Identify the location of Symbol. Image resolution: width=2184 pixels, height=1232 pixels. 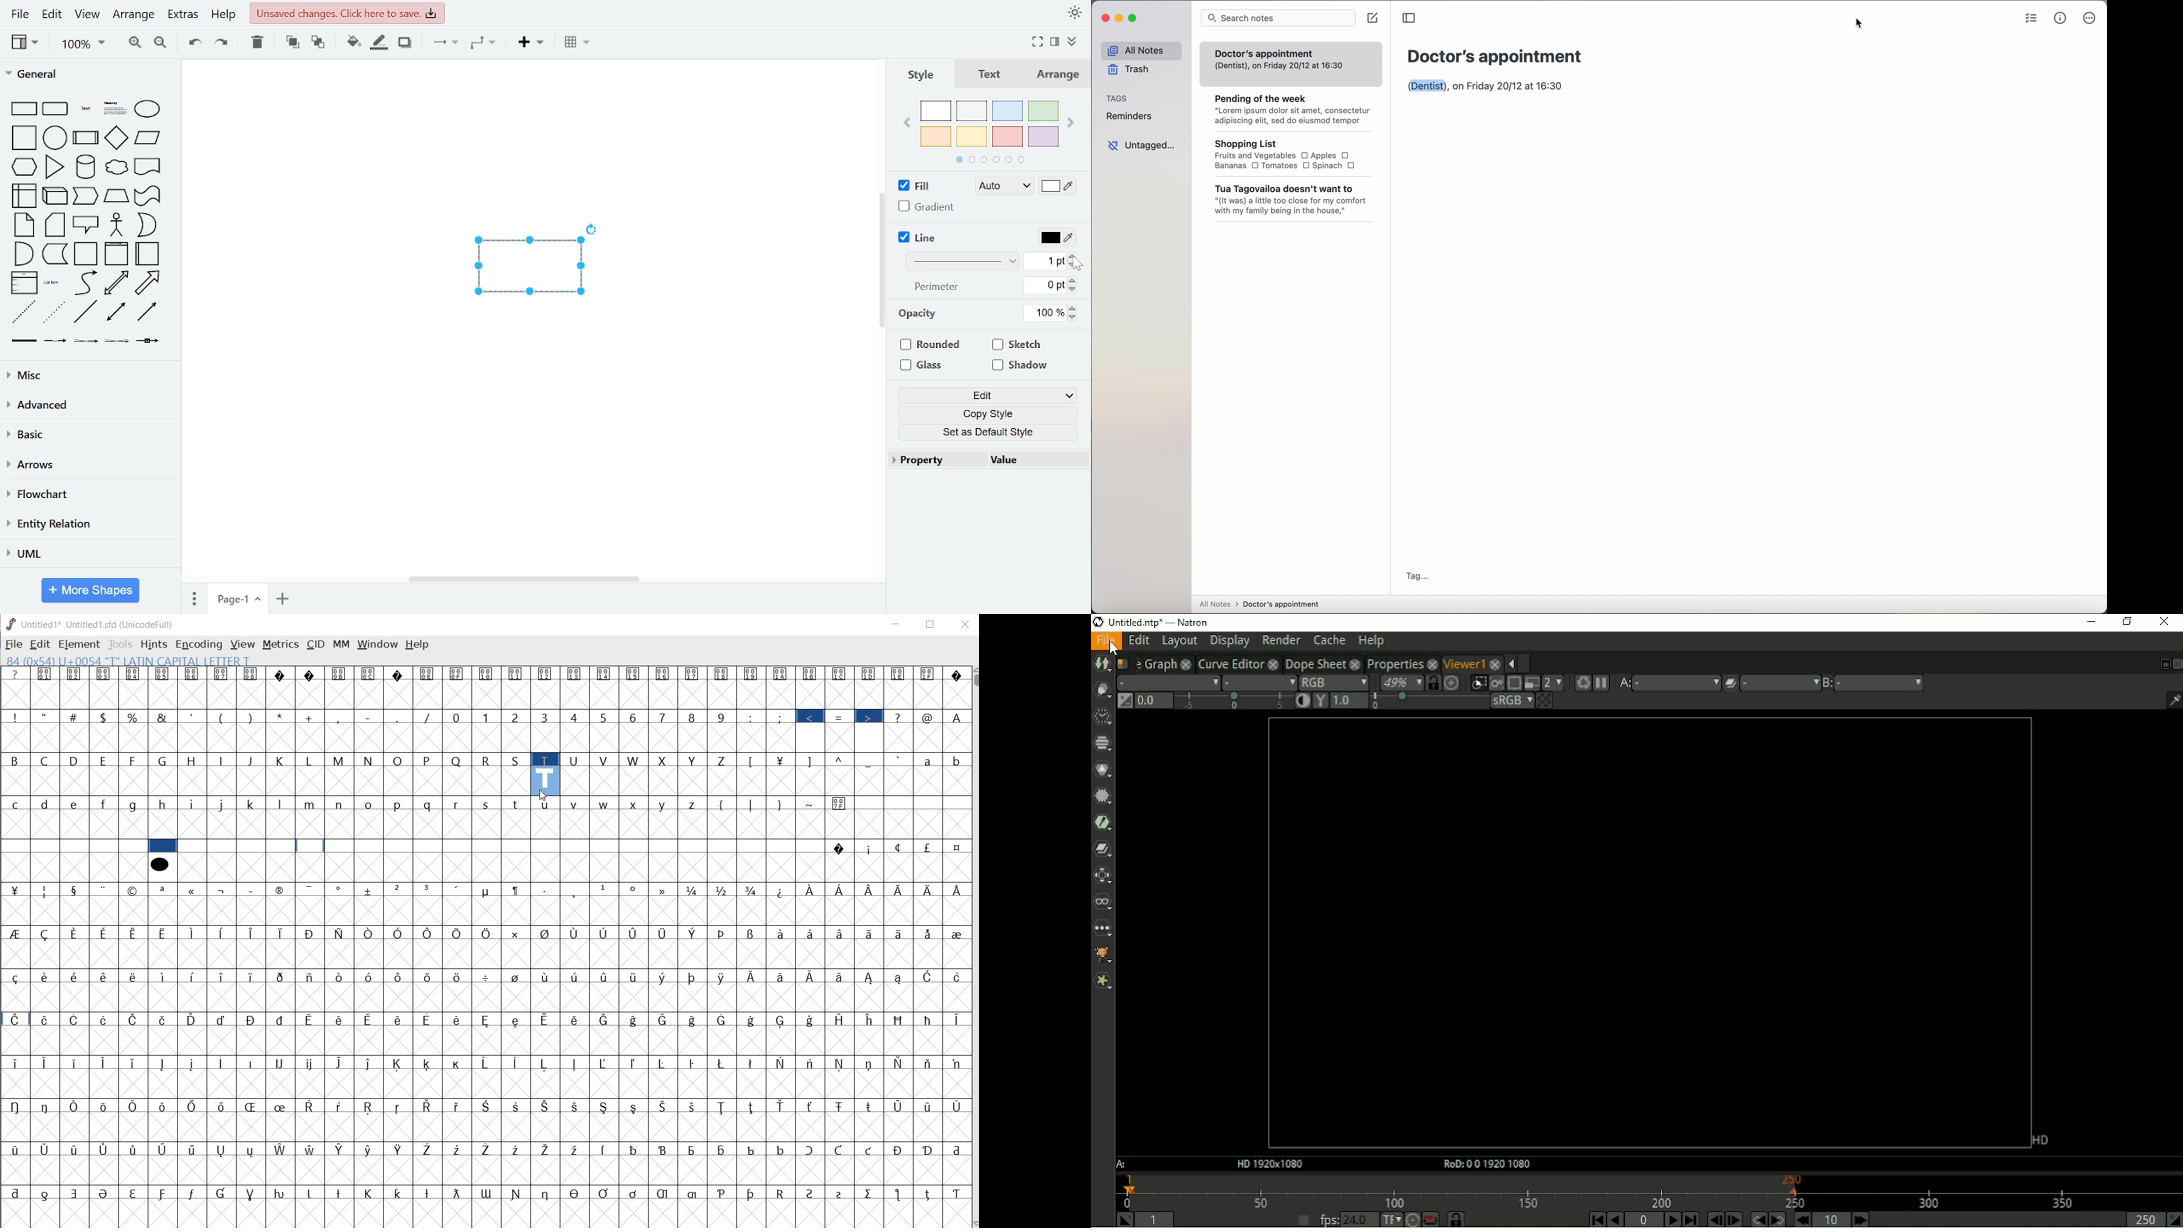
(76, 1062).